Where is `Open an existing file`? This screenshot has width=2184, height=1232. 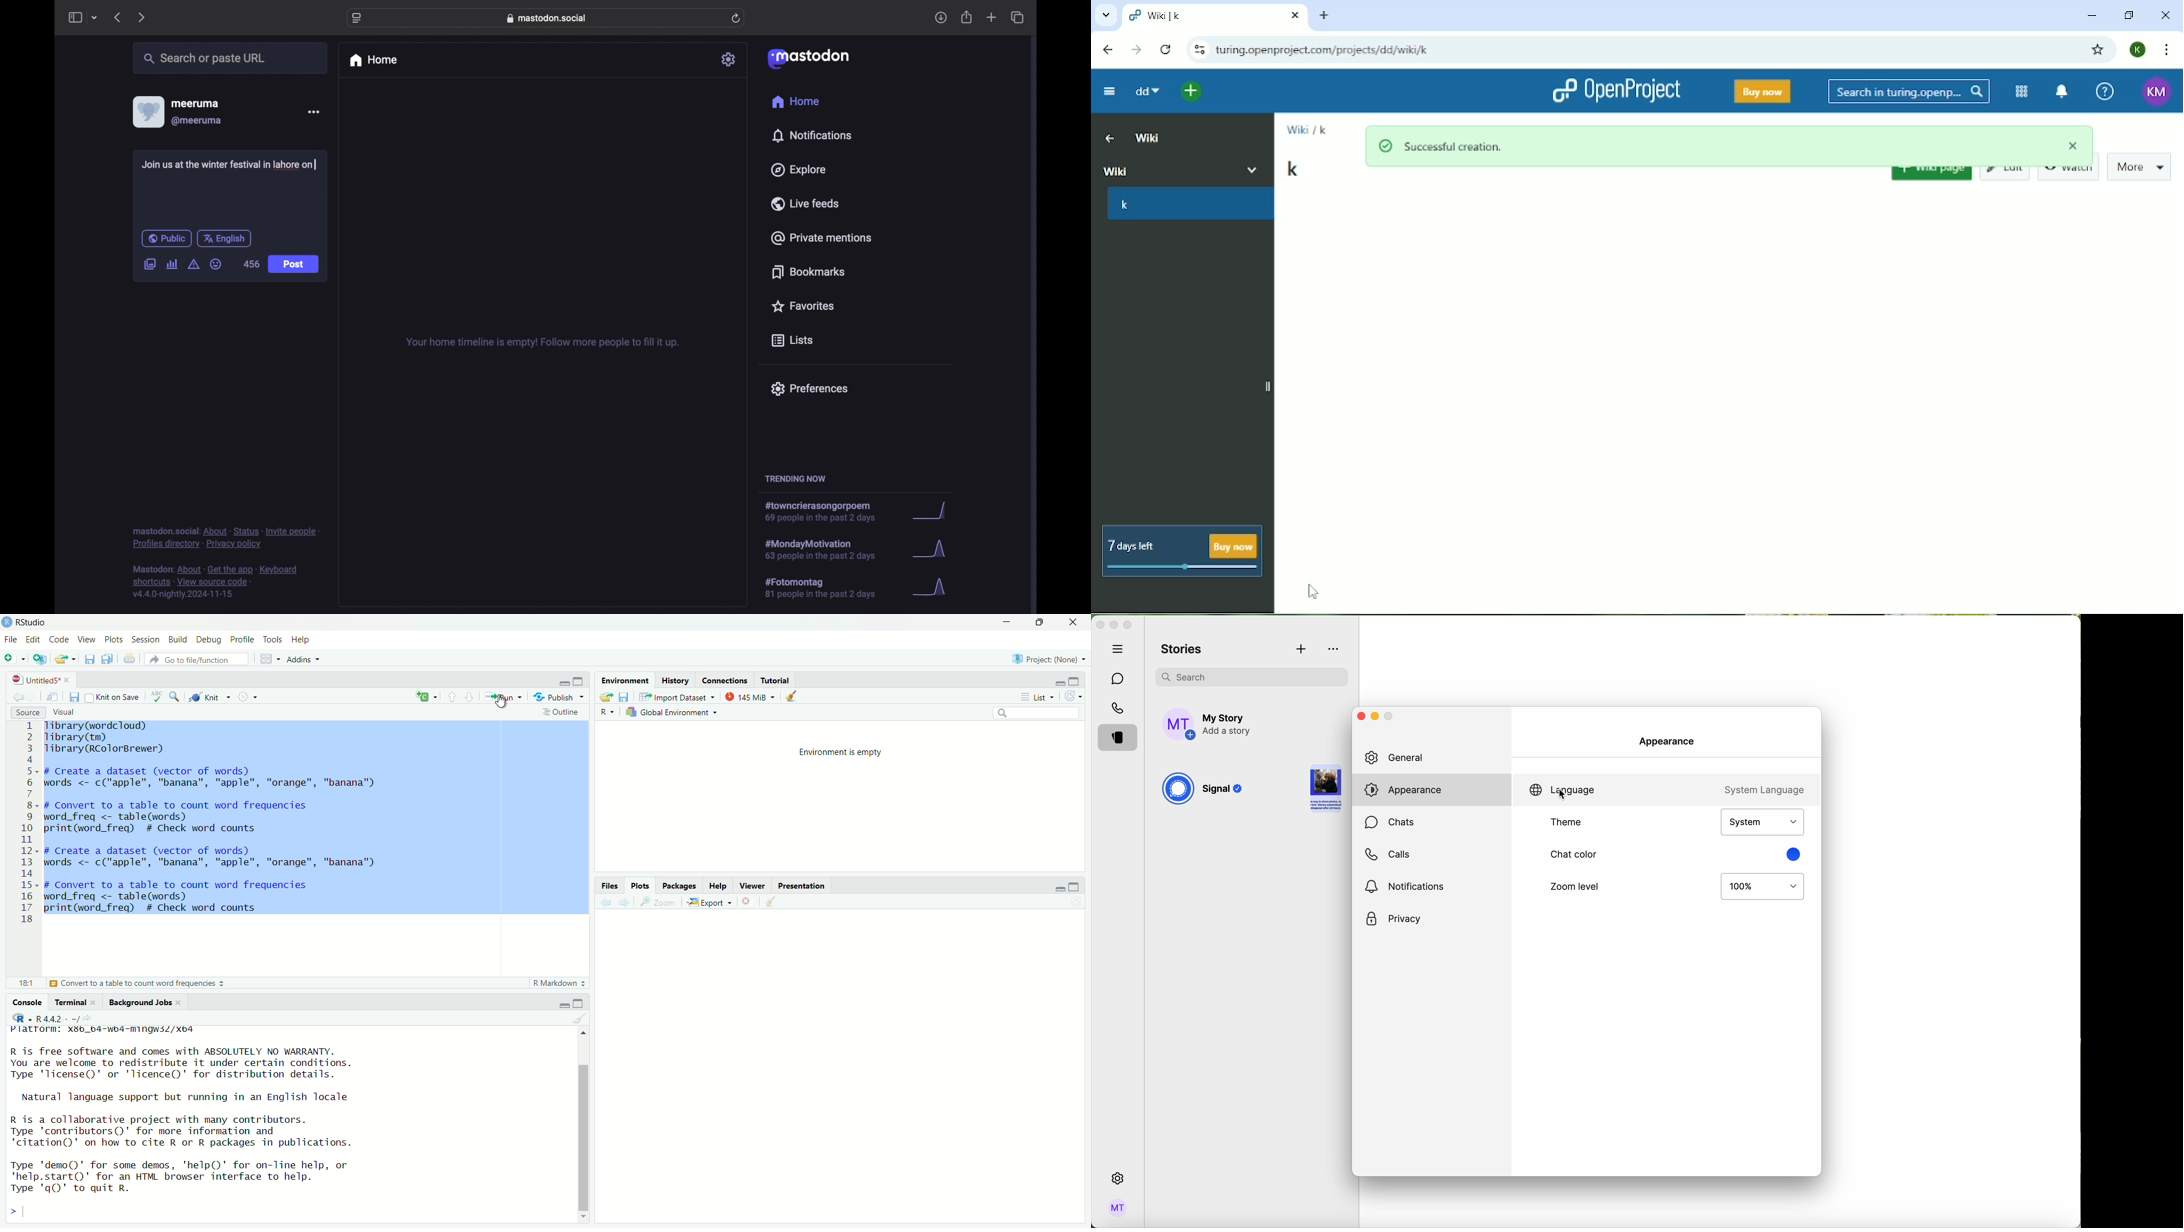 Open an existing file is located at coordinates (64, 659).